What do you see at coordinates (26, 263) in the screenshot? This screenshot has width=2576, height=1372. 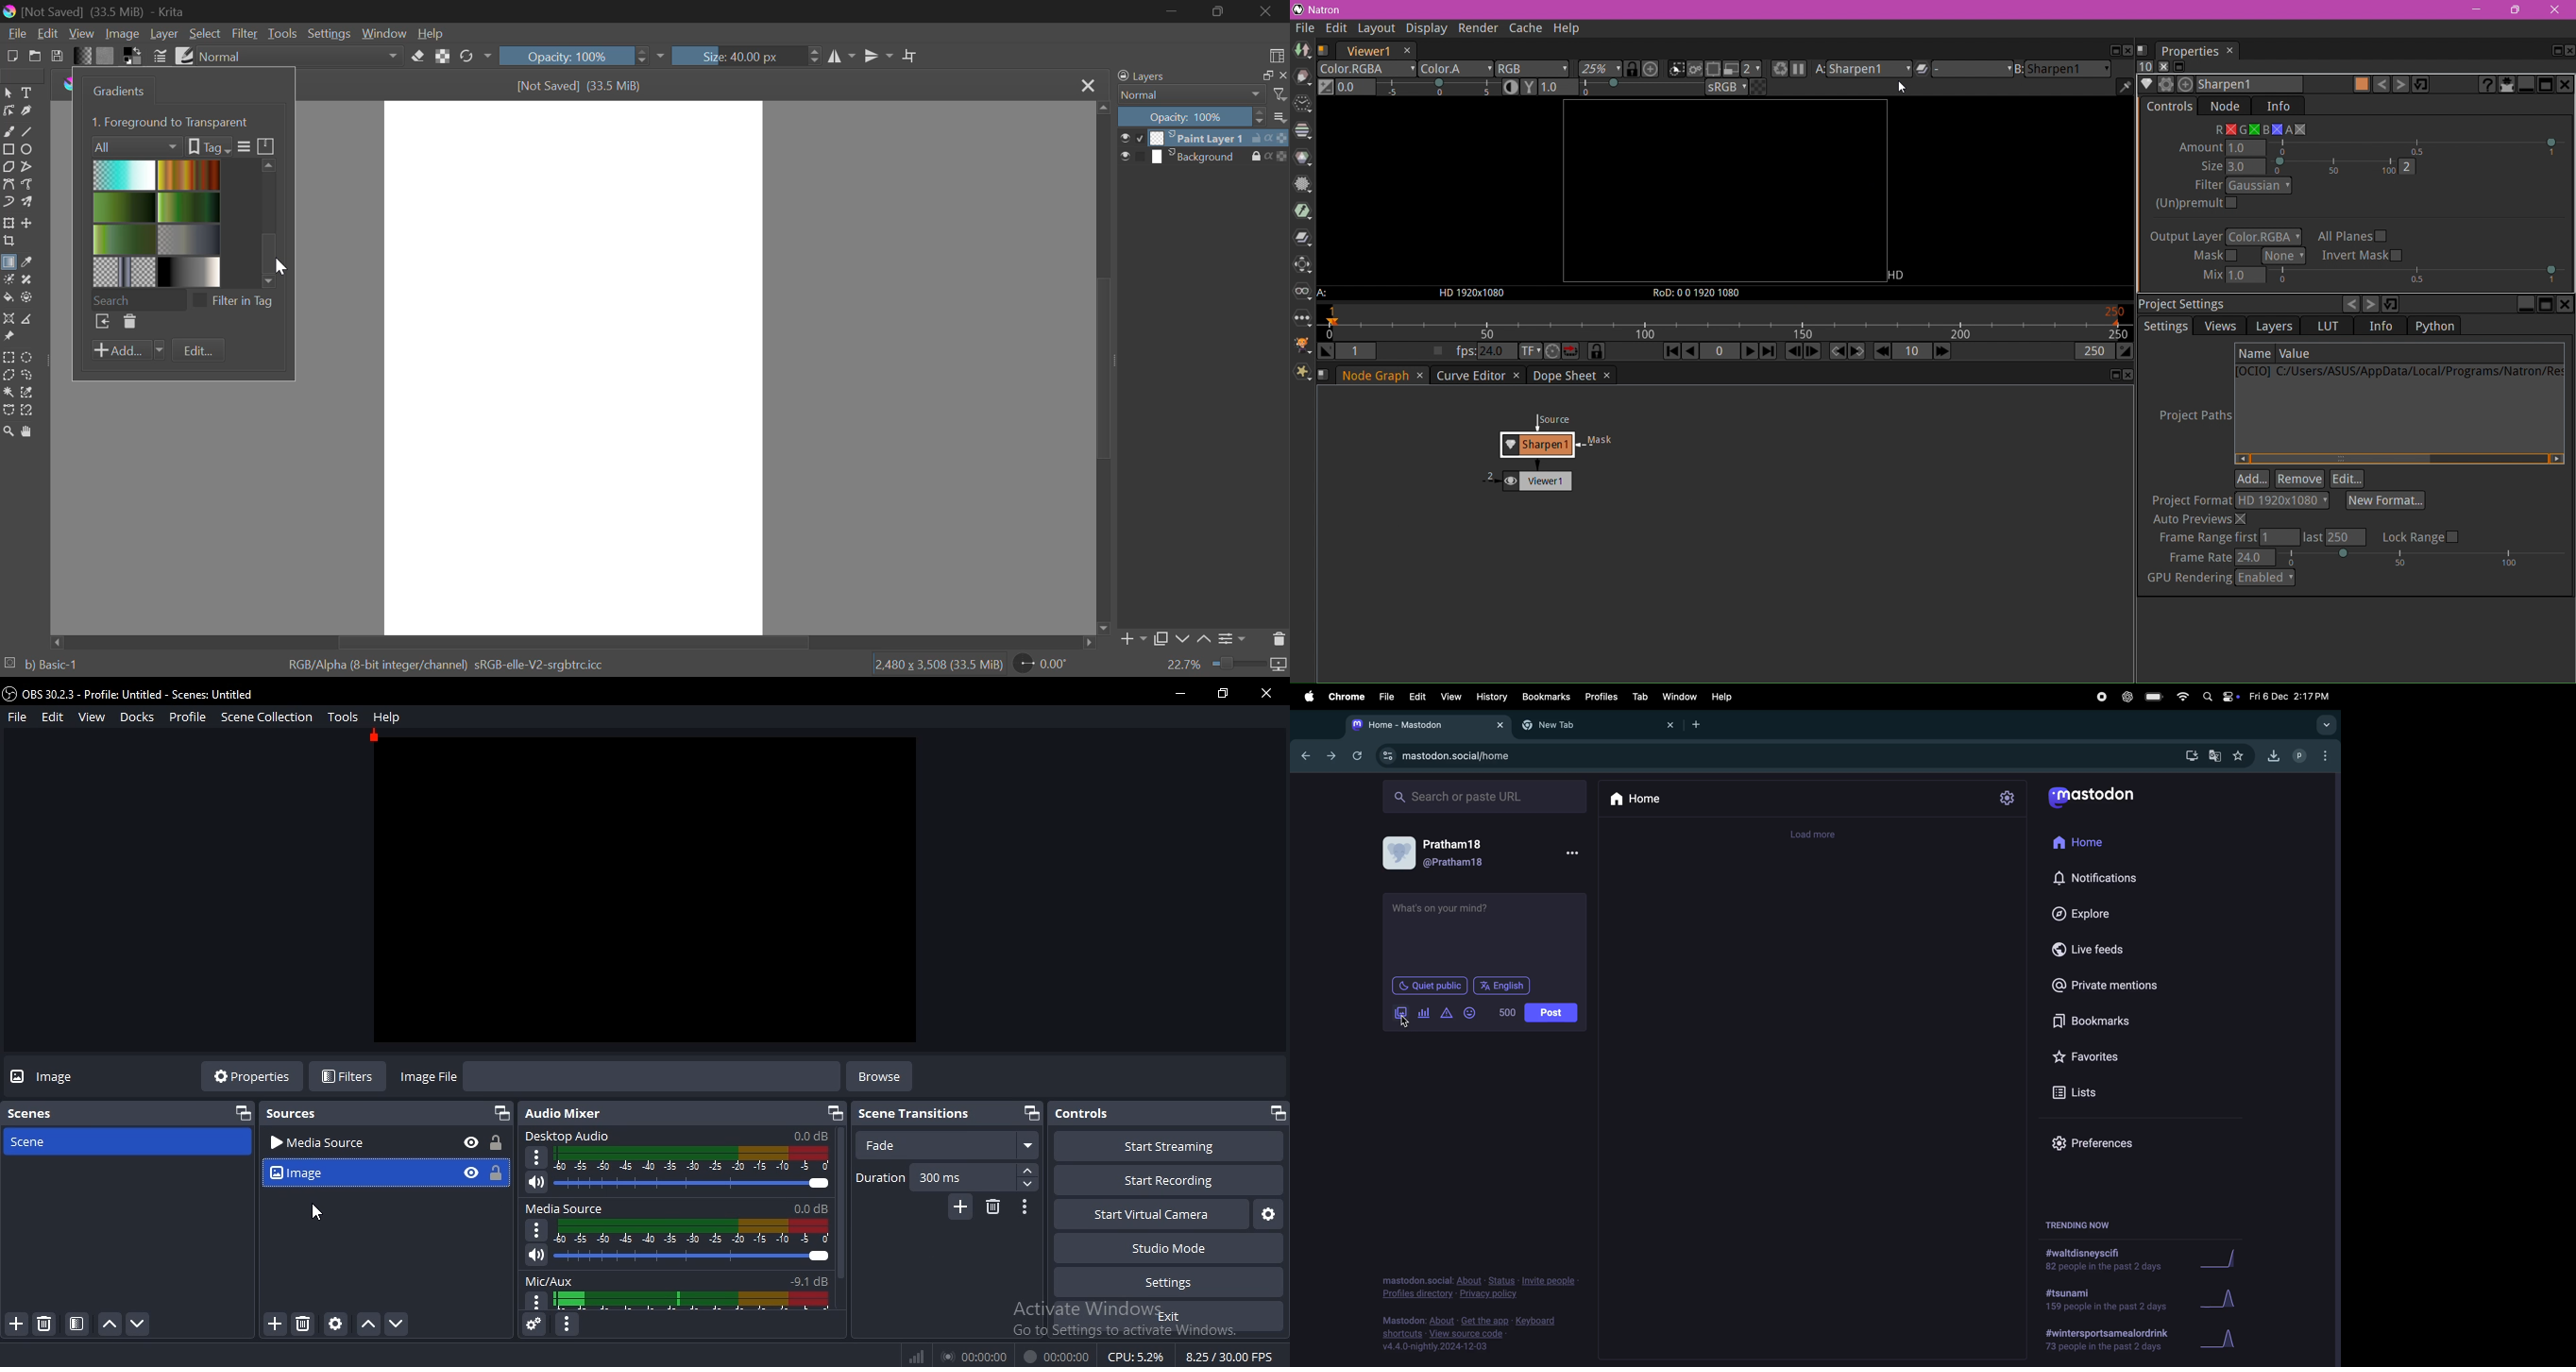 I see `Eyedropper` at bounding box center [26, 263].